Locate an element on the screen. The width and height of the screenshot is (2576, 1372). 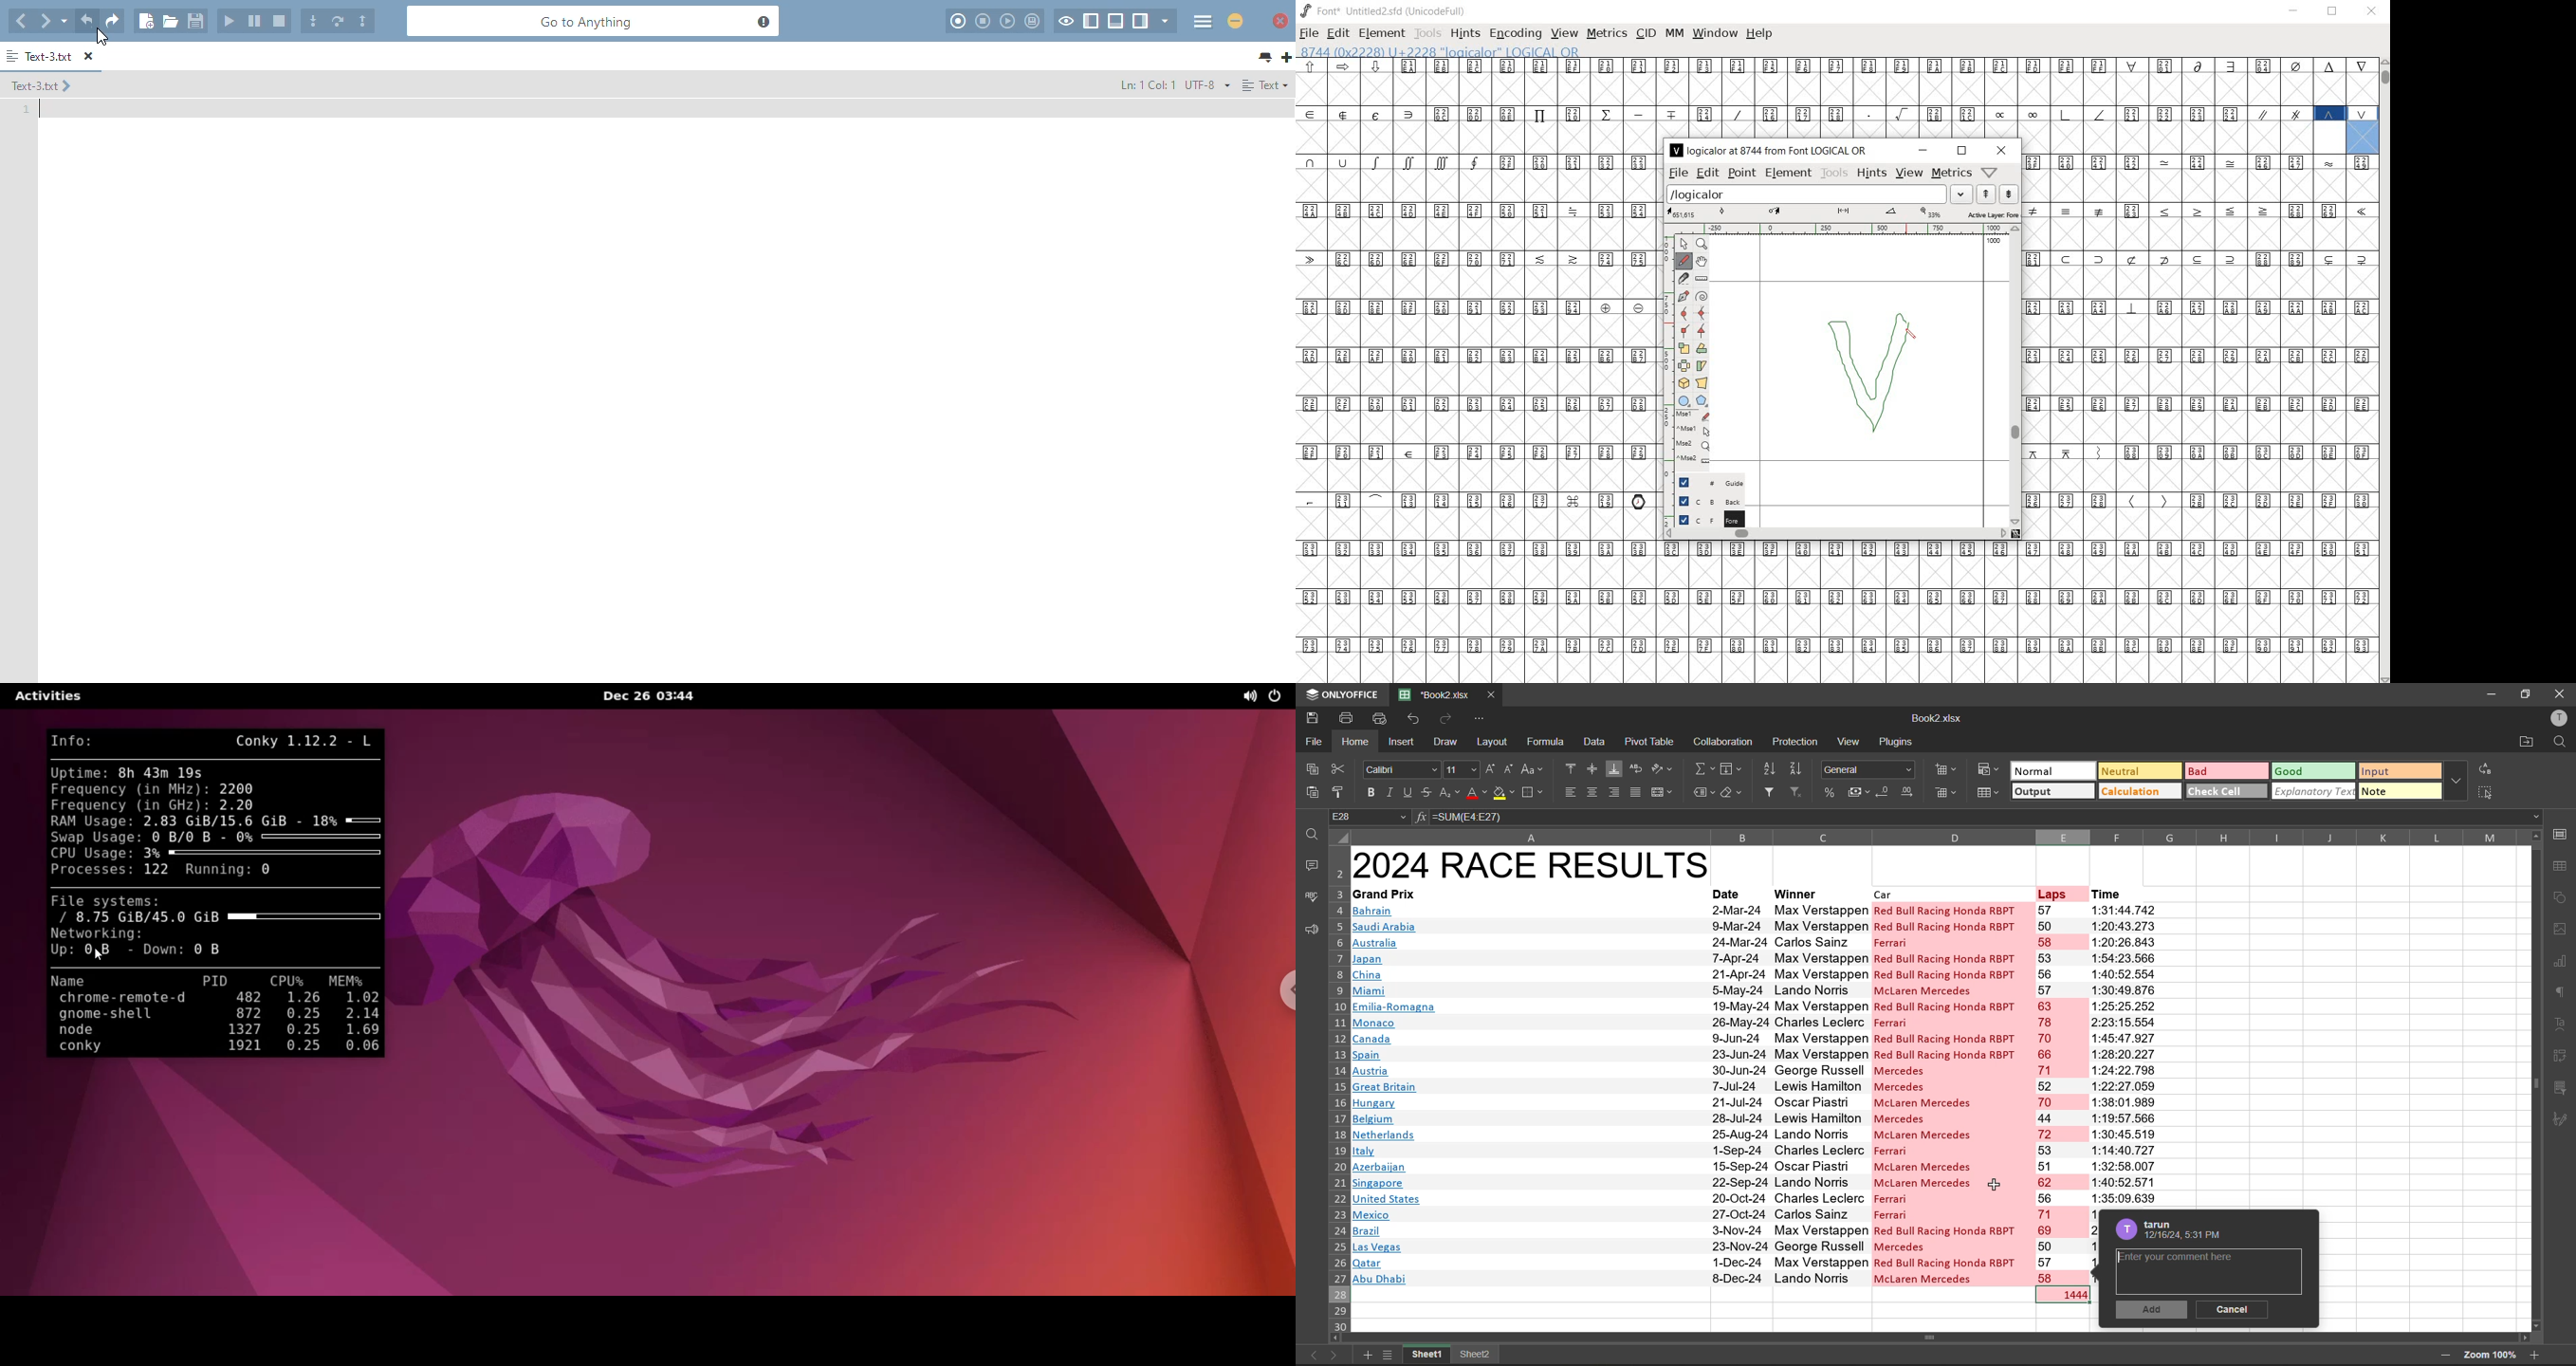
protection is located at coordinates (1796, 742).